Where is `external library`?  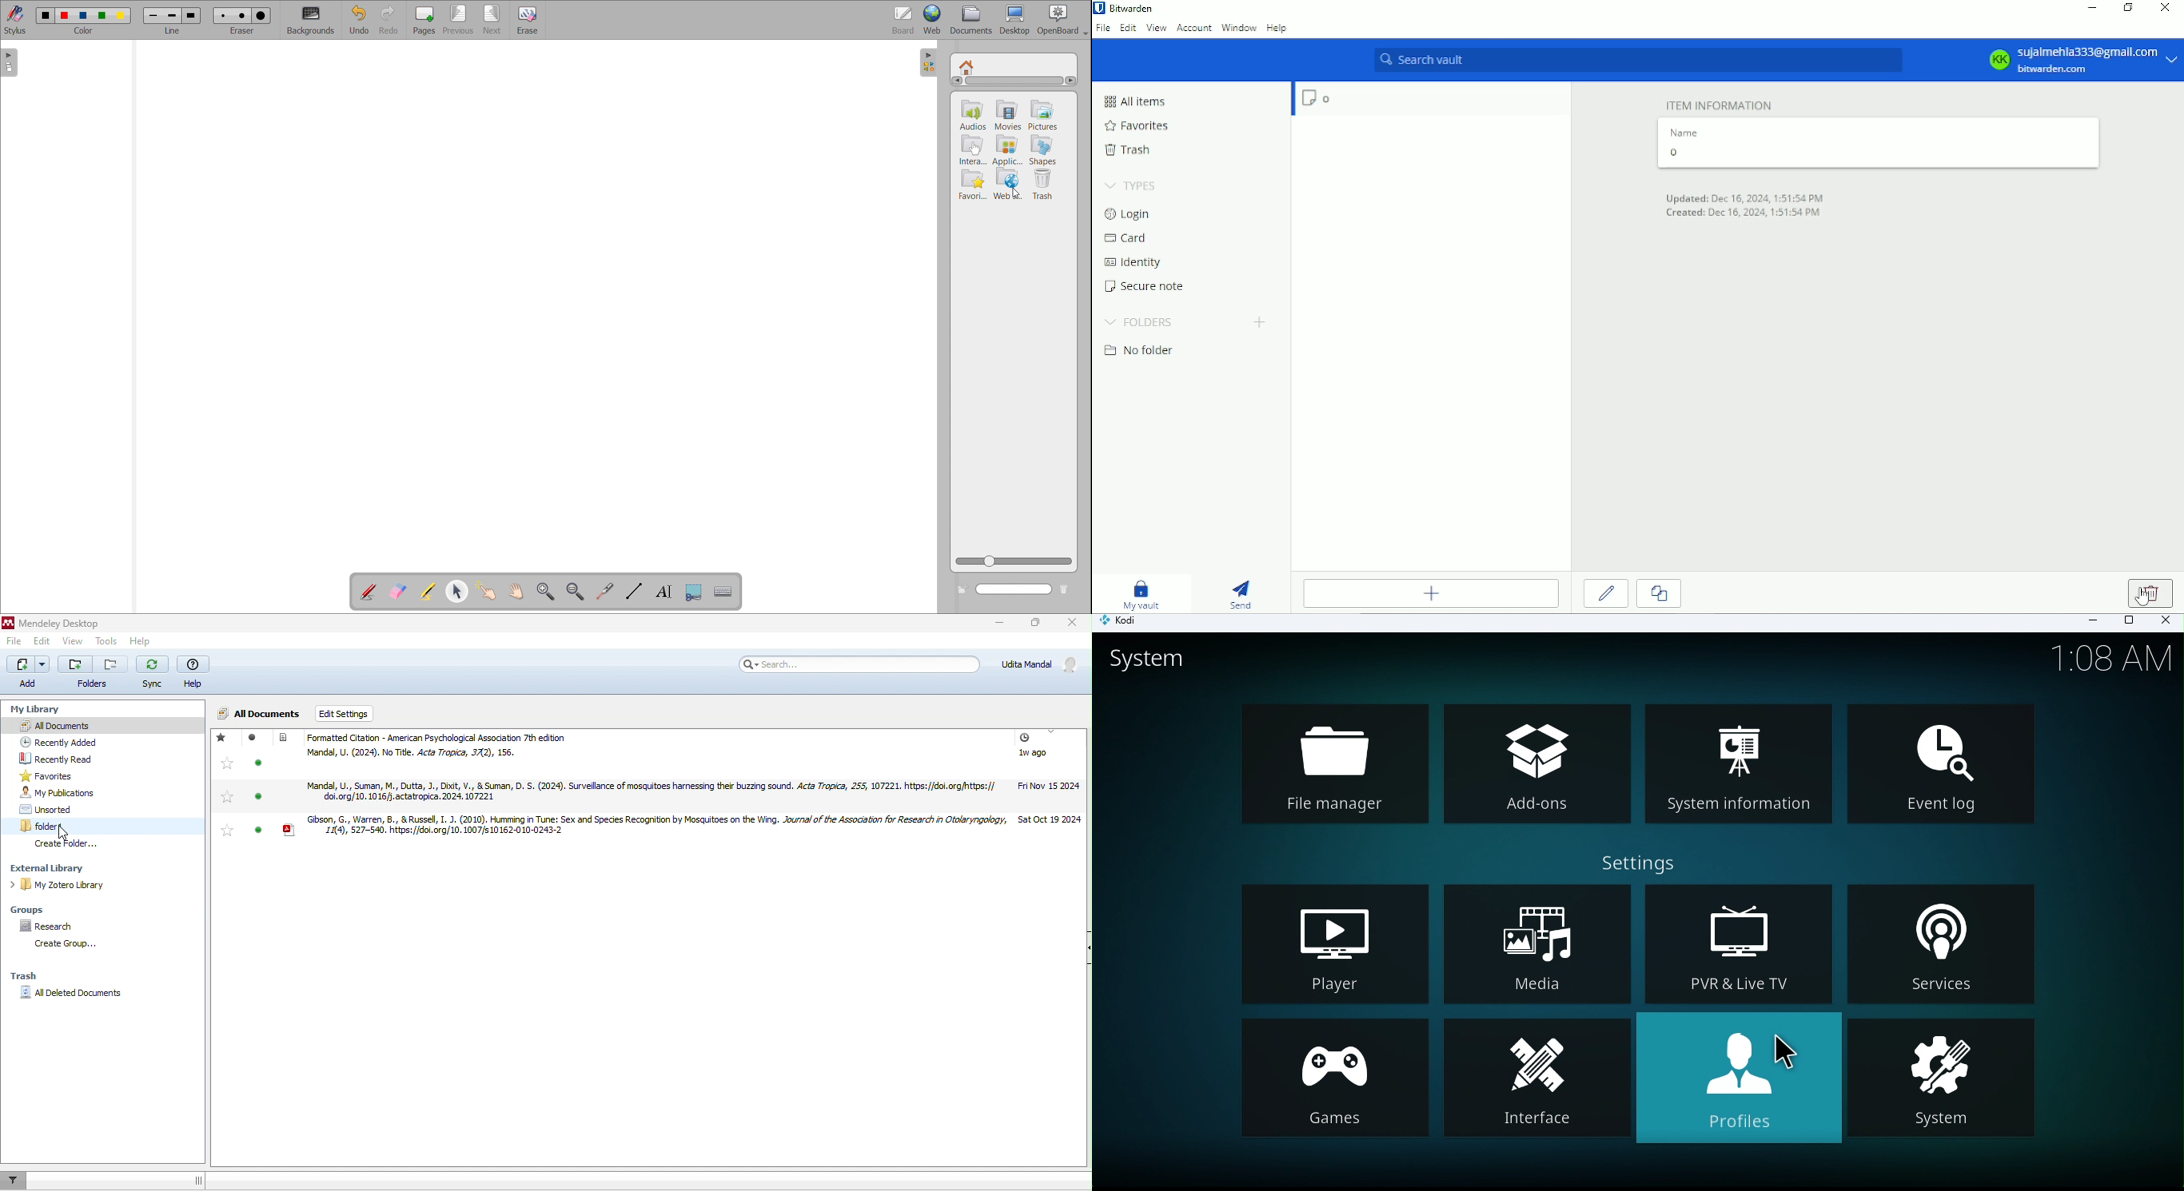
external library is located at coordinates (70, 868).